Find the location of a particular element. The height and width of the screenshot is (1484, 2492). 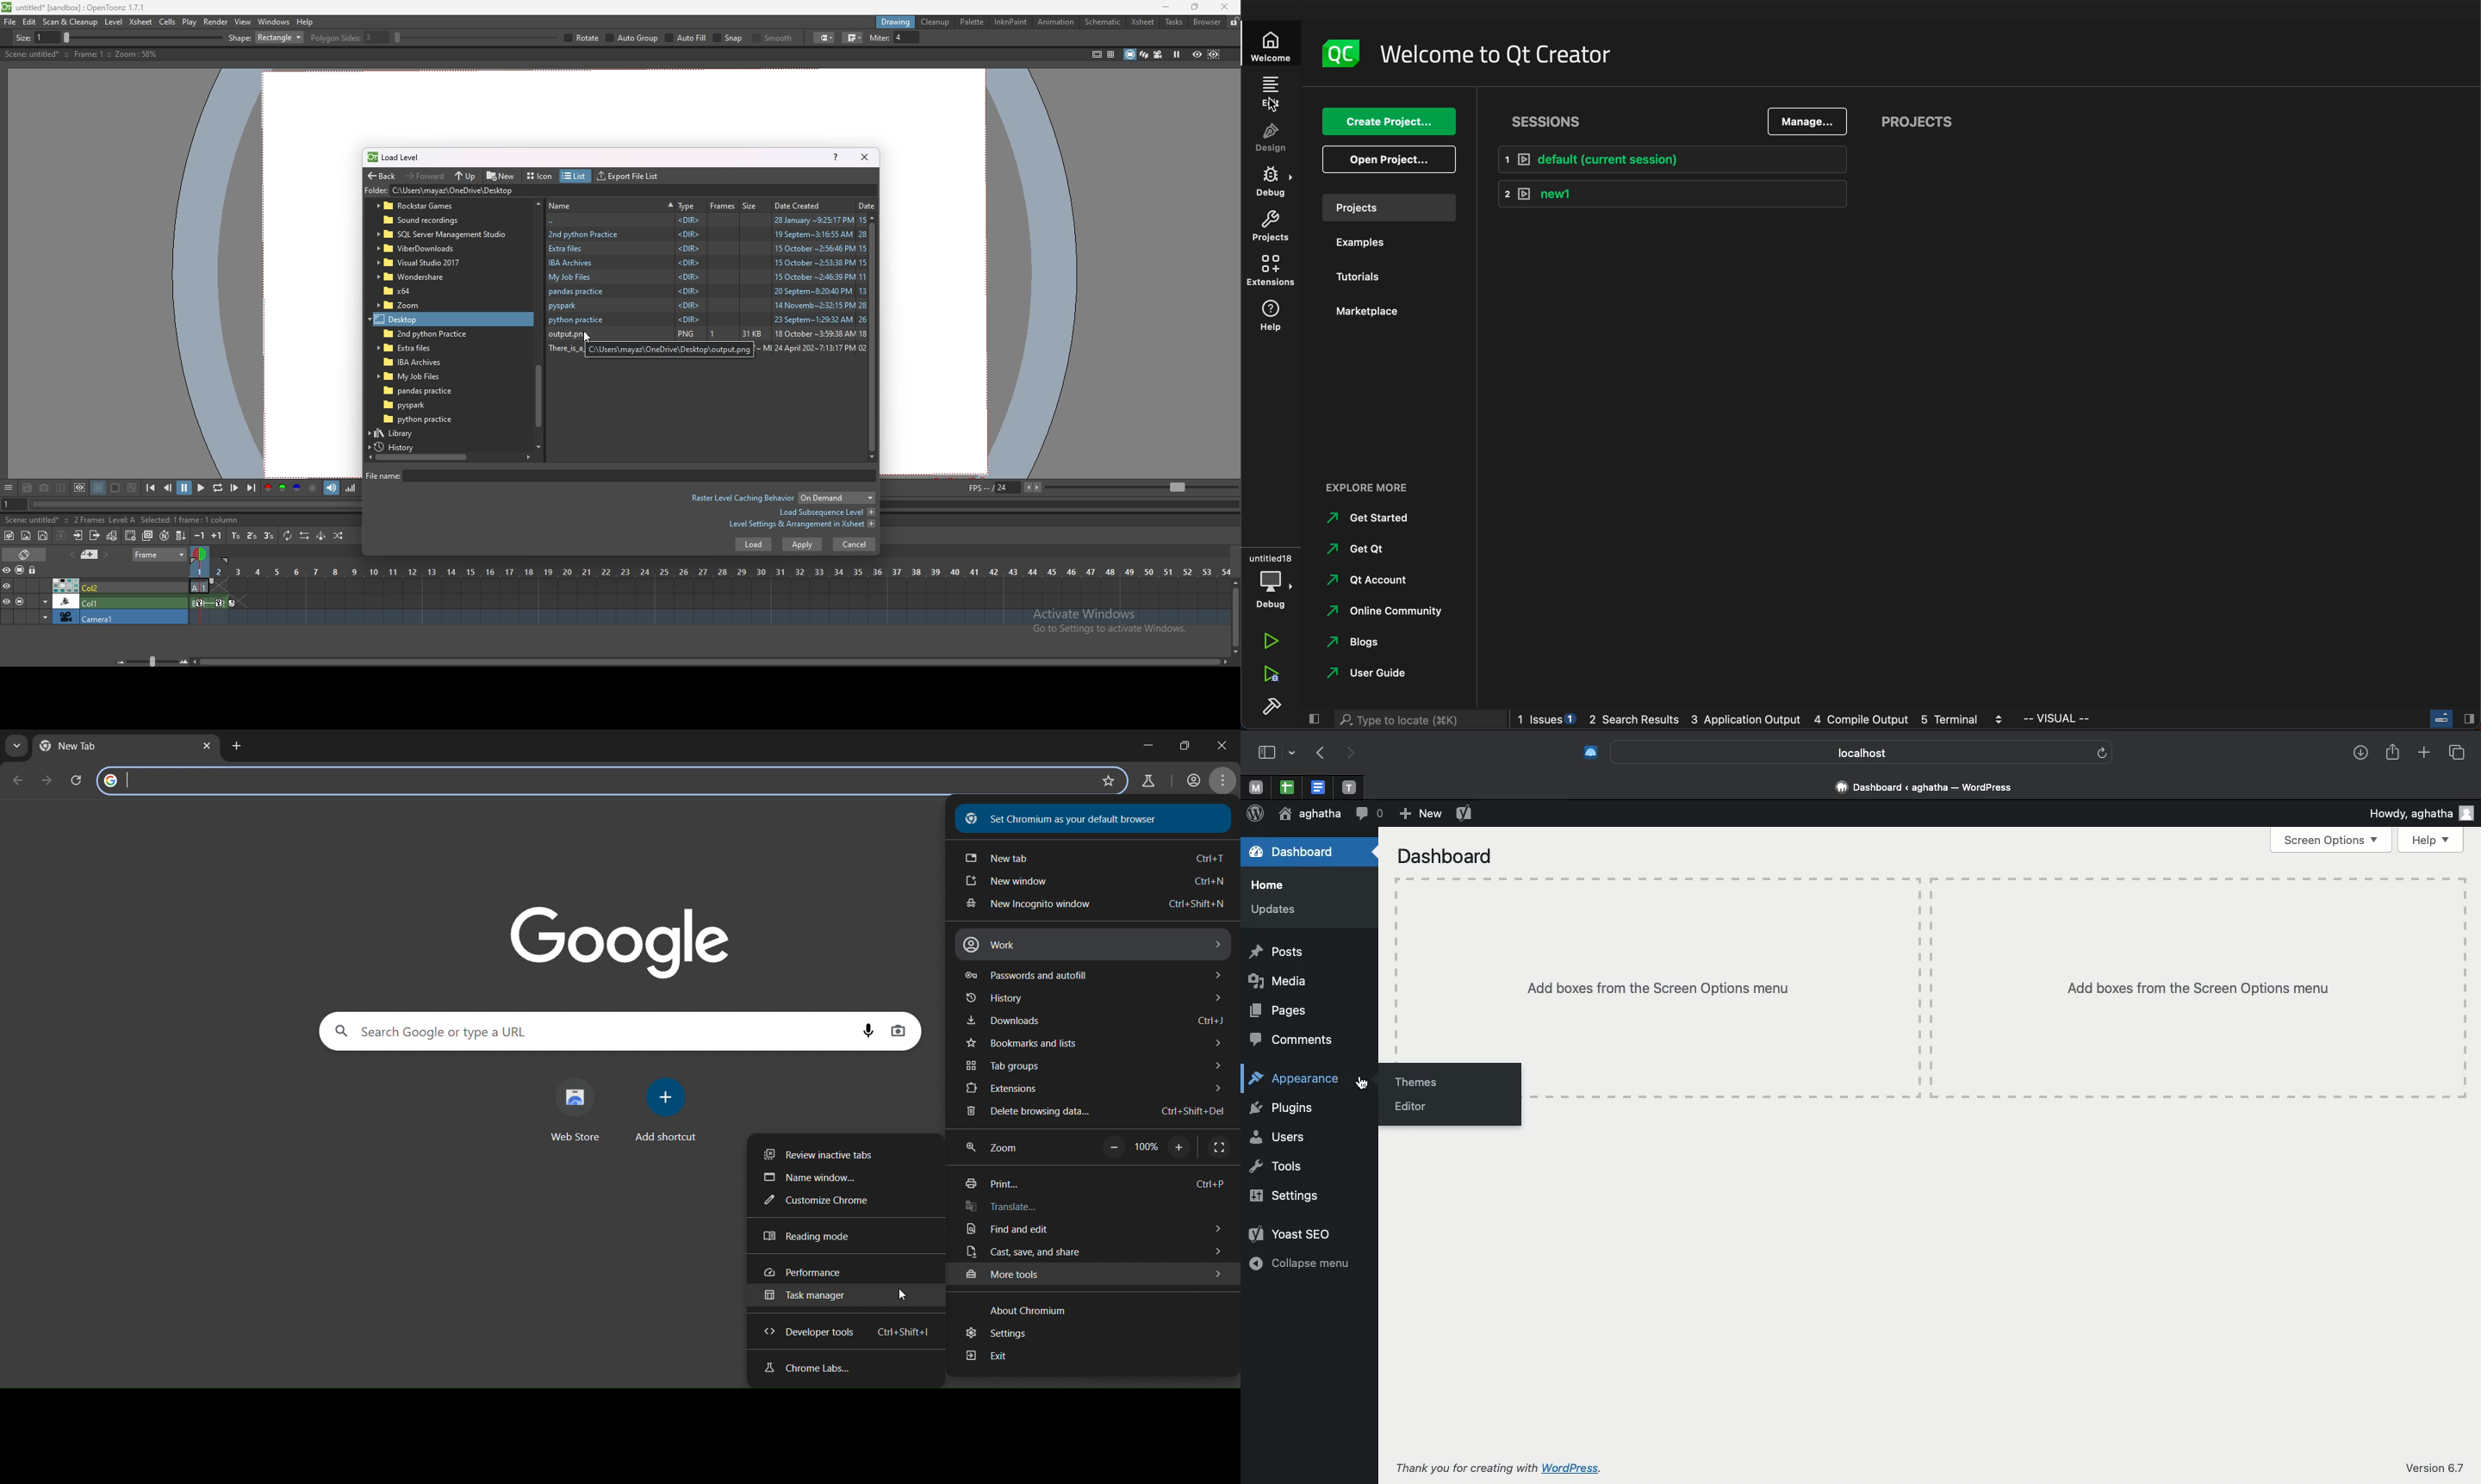

options is located at coordinates (8, 488).